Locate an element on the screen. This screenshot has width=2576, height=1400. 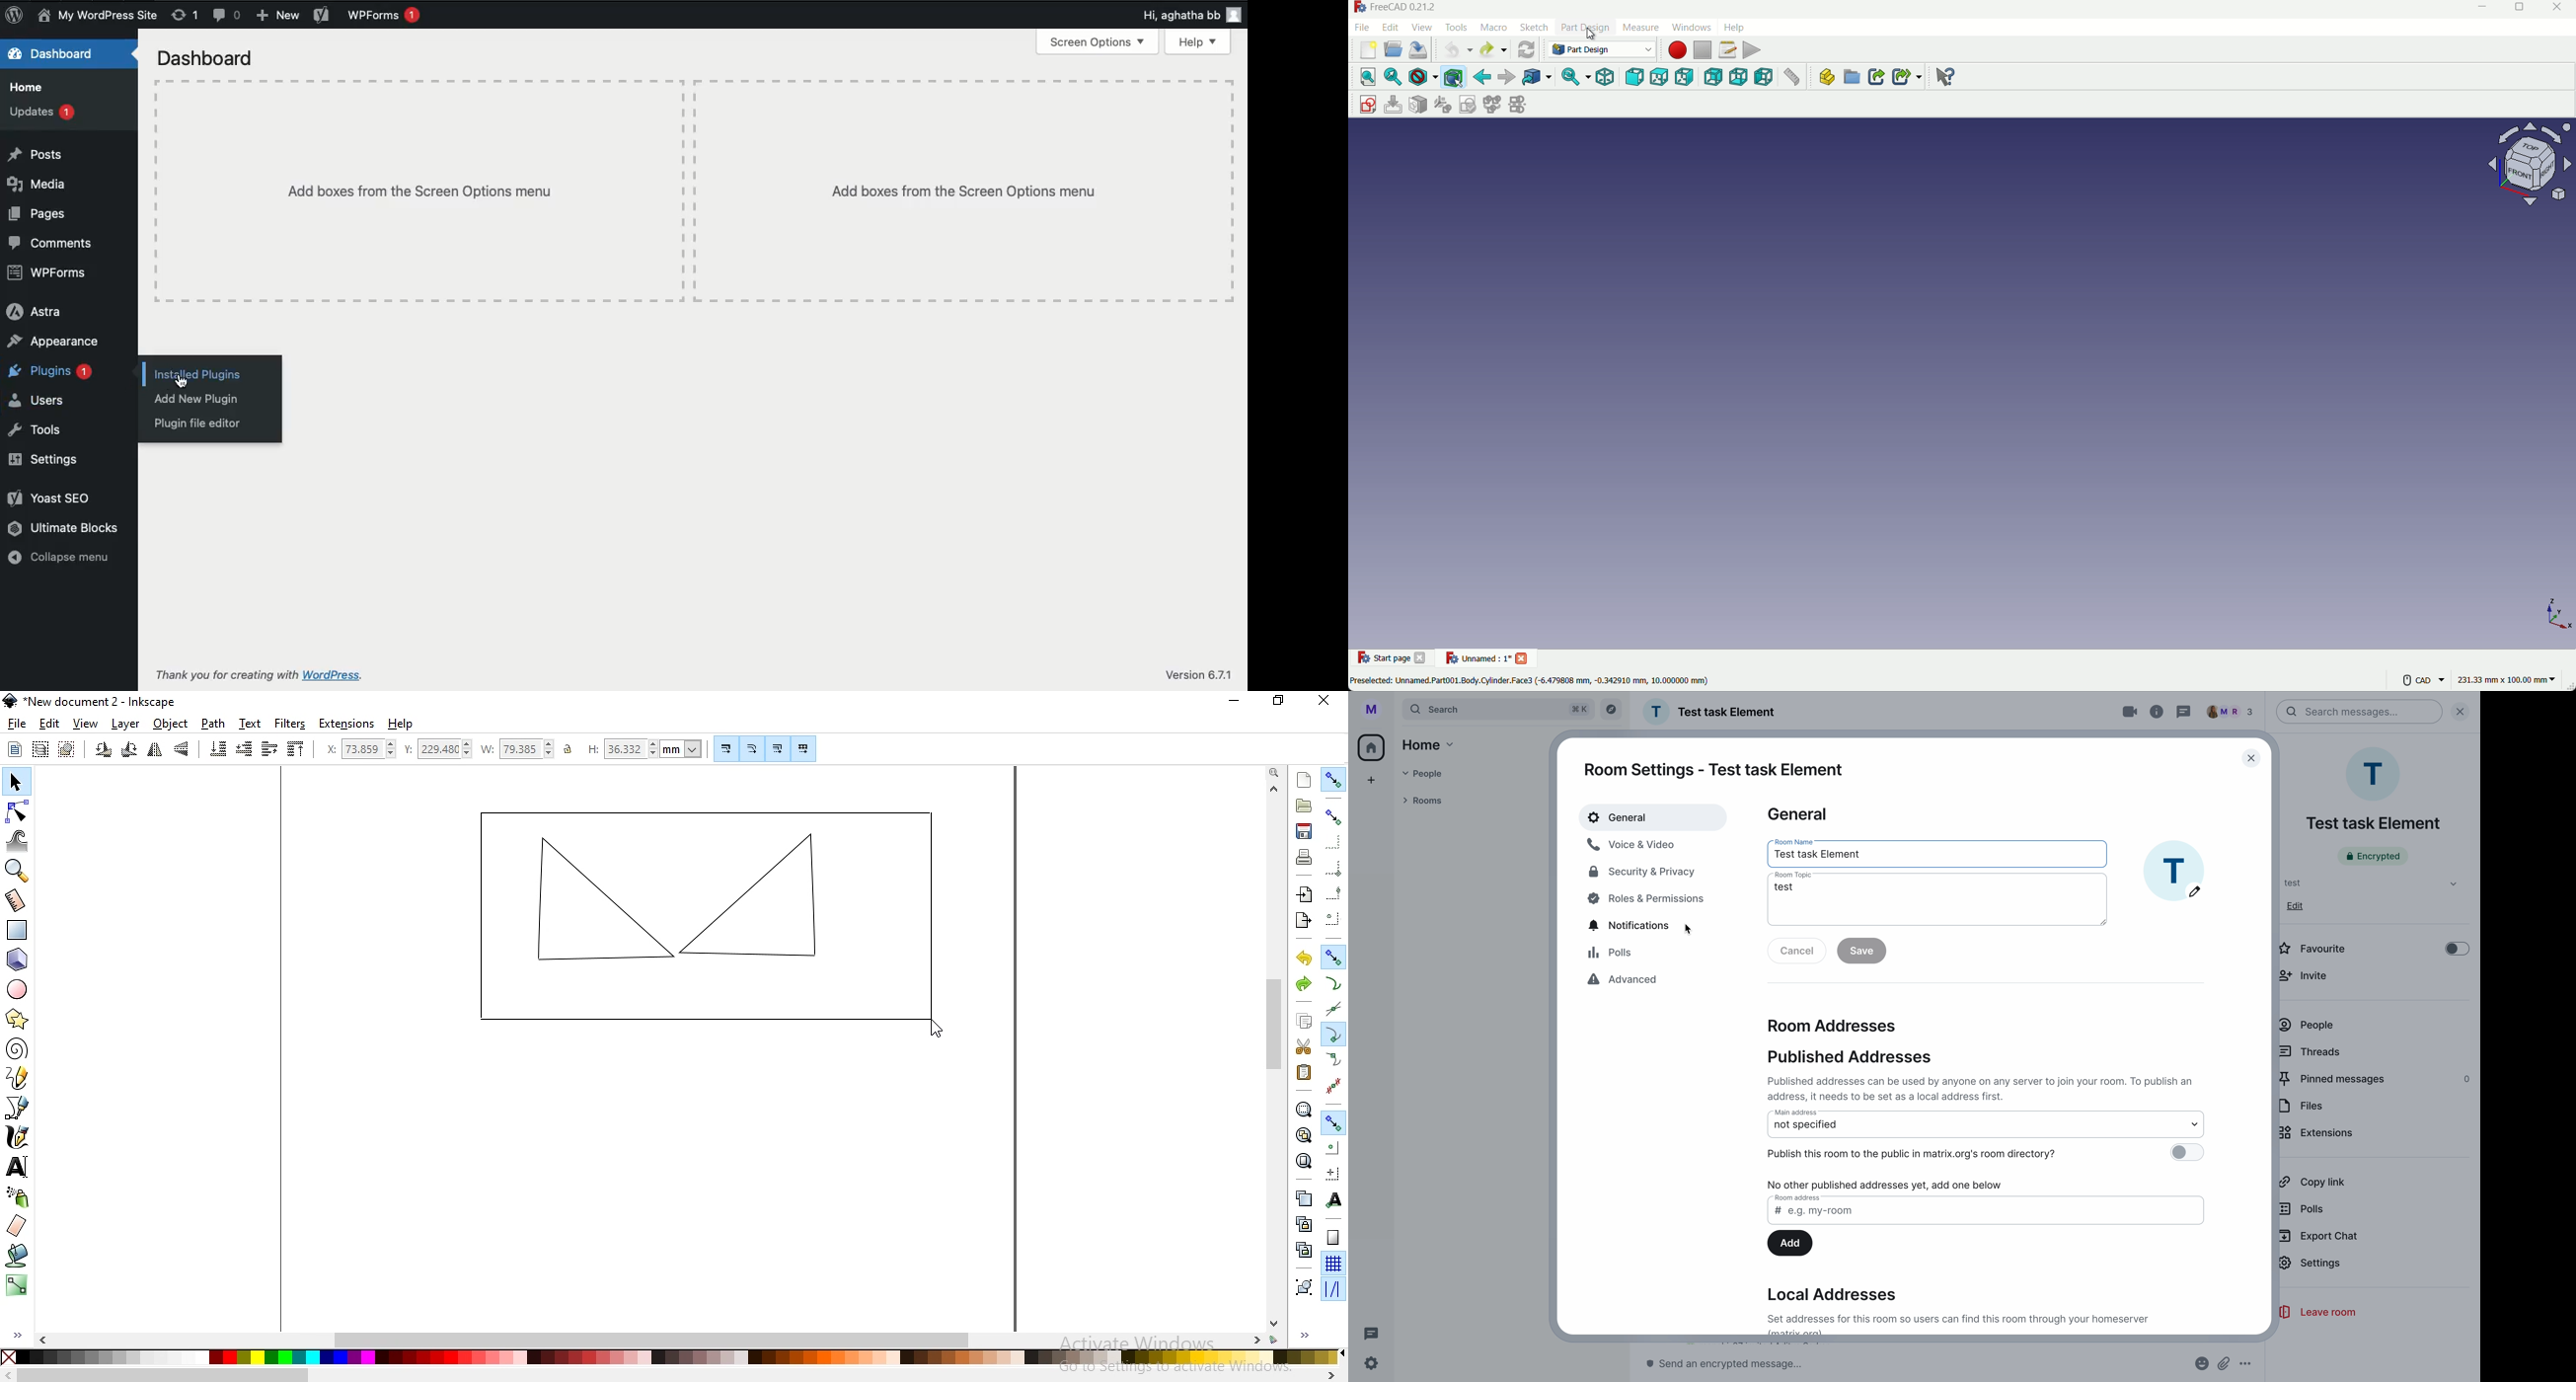
rotate 90 counter clockwise is located at coordinates (103, 750).